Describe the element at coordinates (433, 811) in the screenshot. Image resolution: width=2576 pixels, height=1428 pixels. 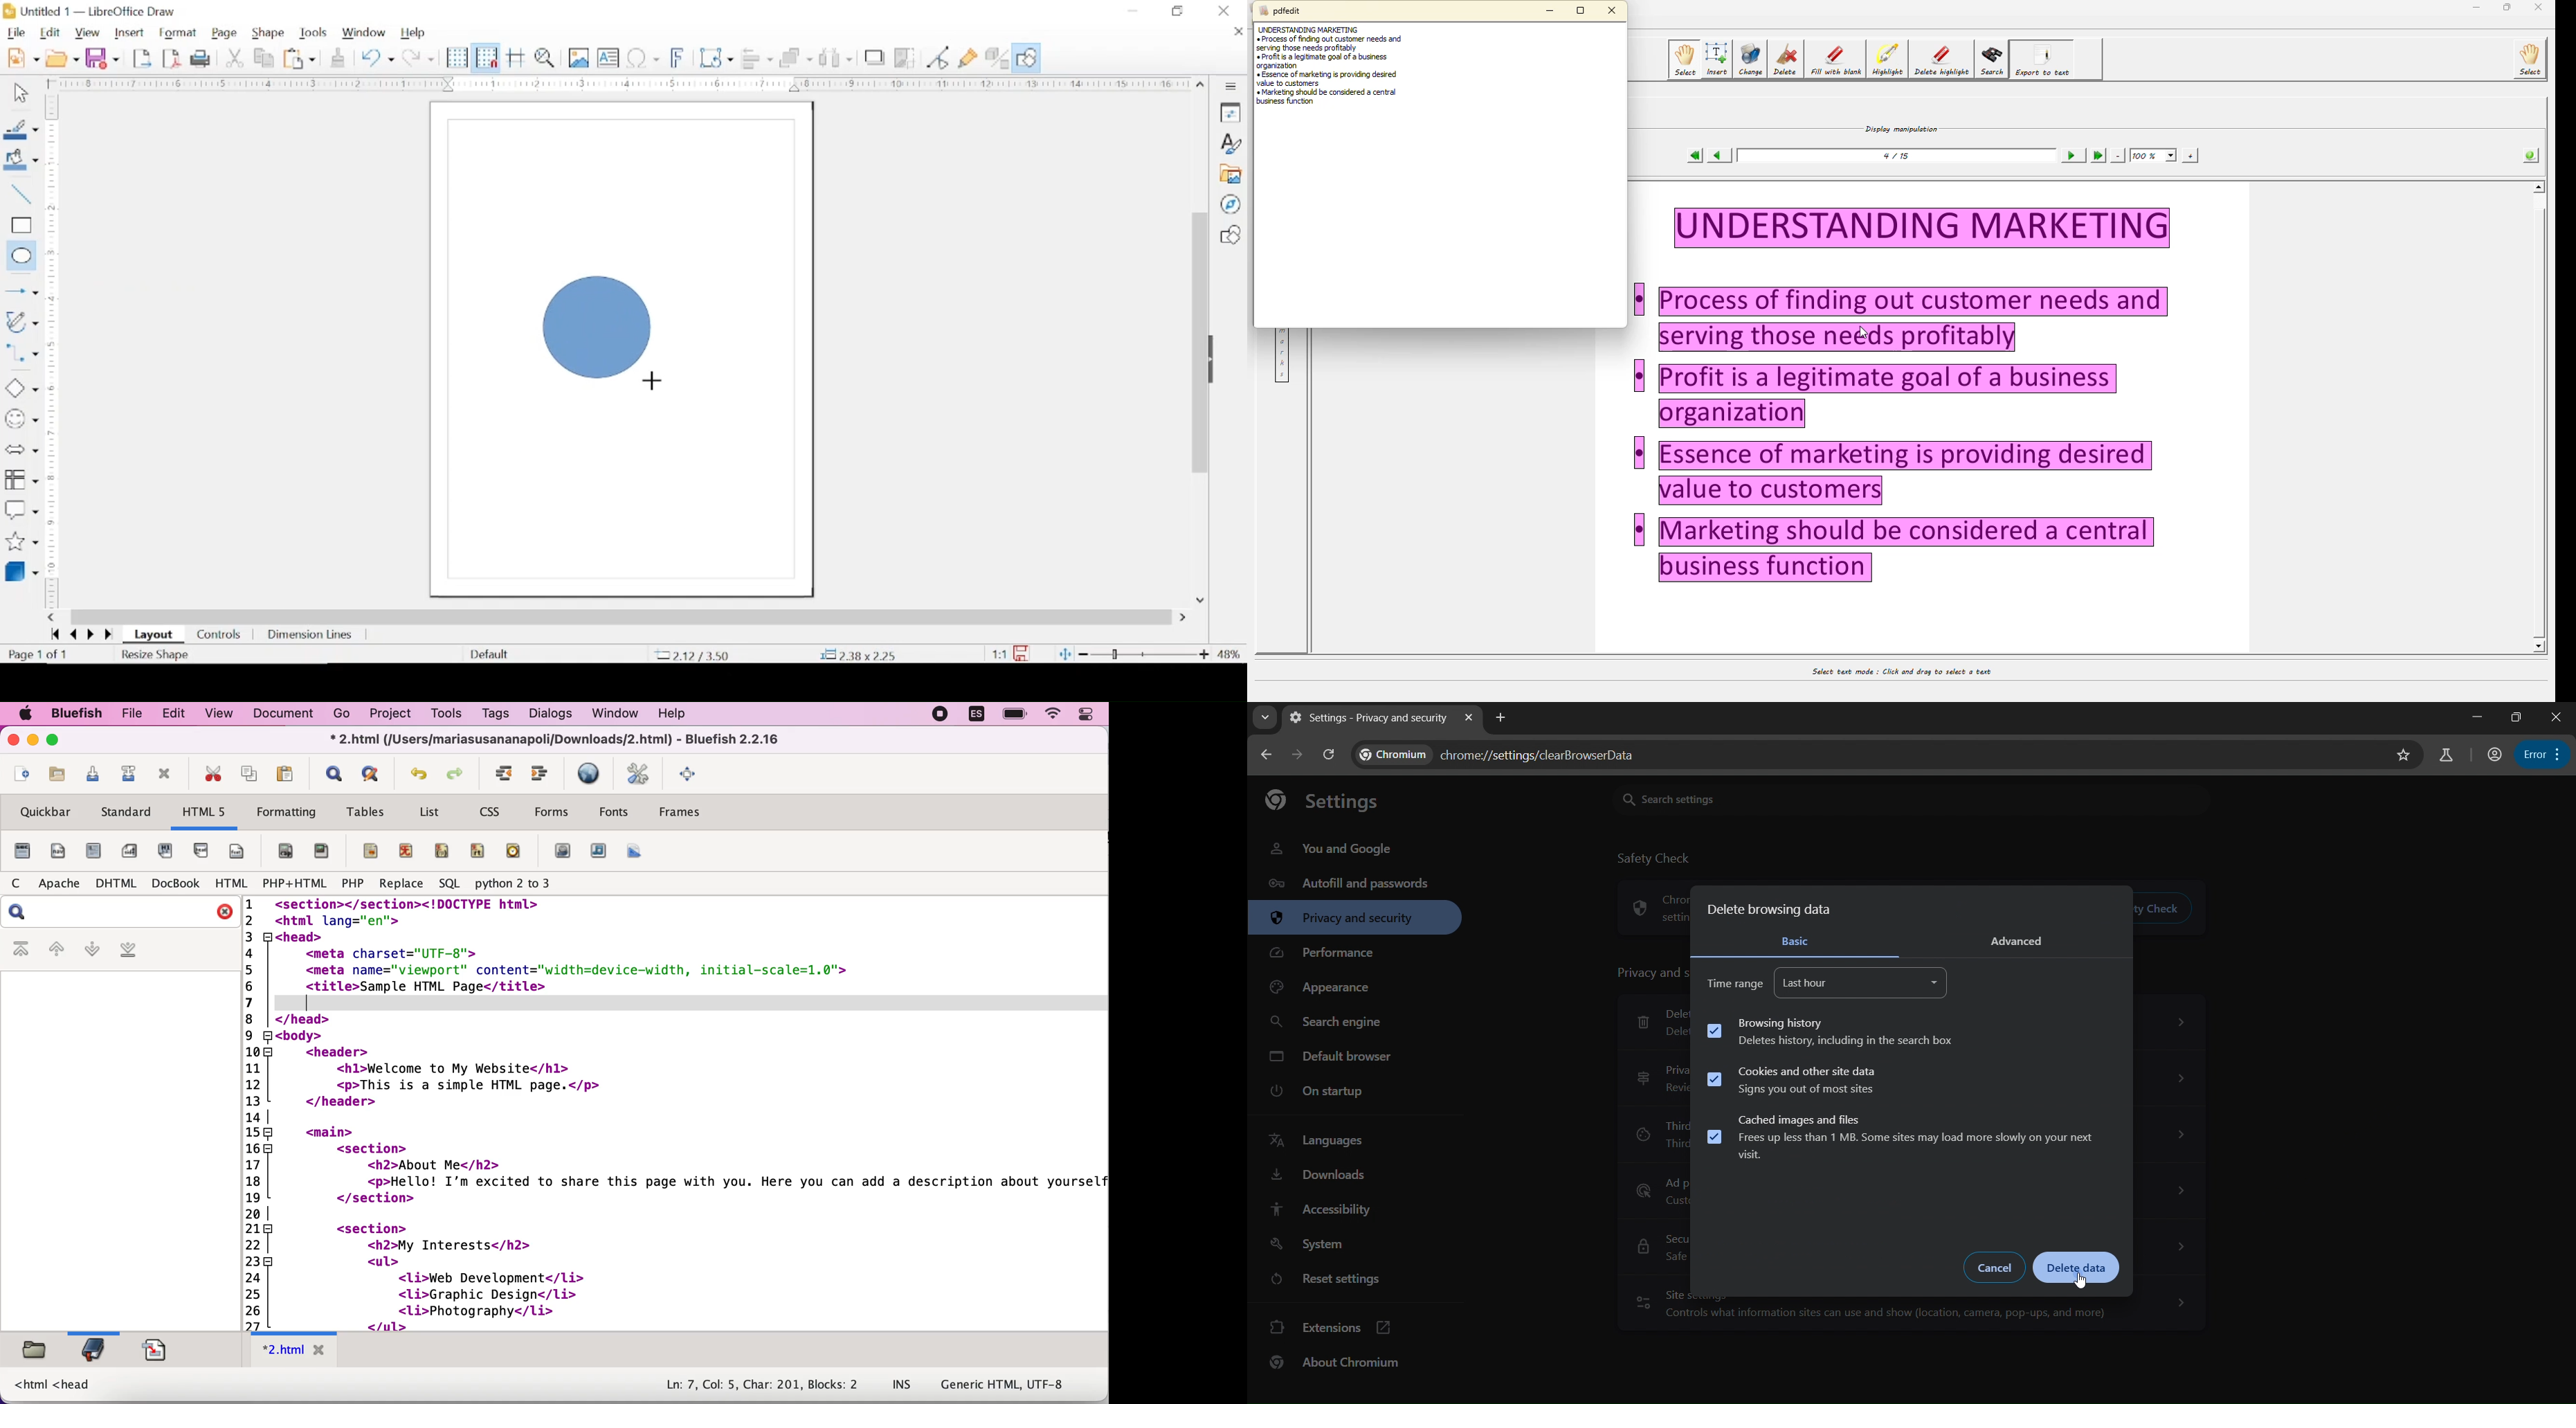
I see `list` at that location.